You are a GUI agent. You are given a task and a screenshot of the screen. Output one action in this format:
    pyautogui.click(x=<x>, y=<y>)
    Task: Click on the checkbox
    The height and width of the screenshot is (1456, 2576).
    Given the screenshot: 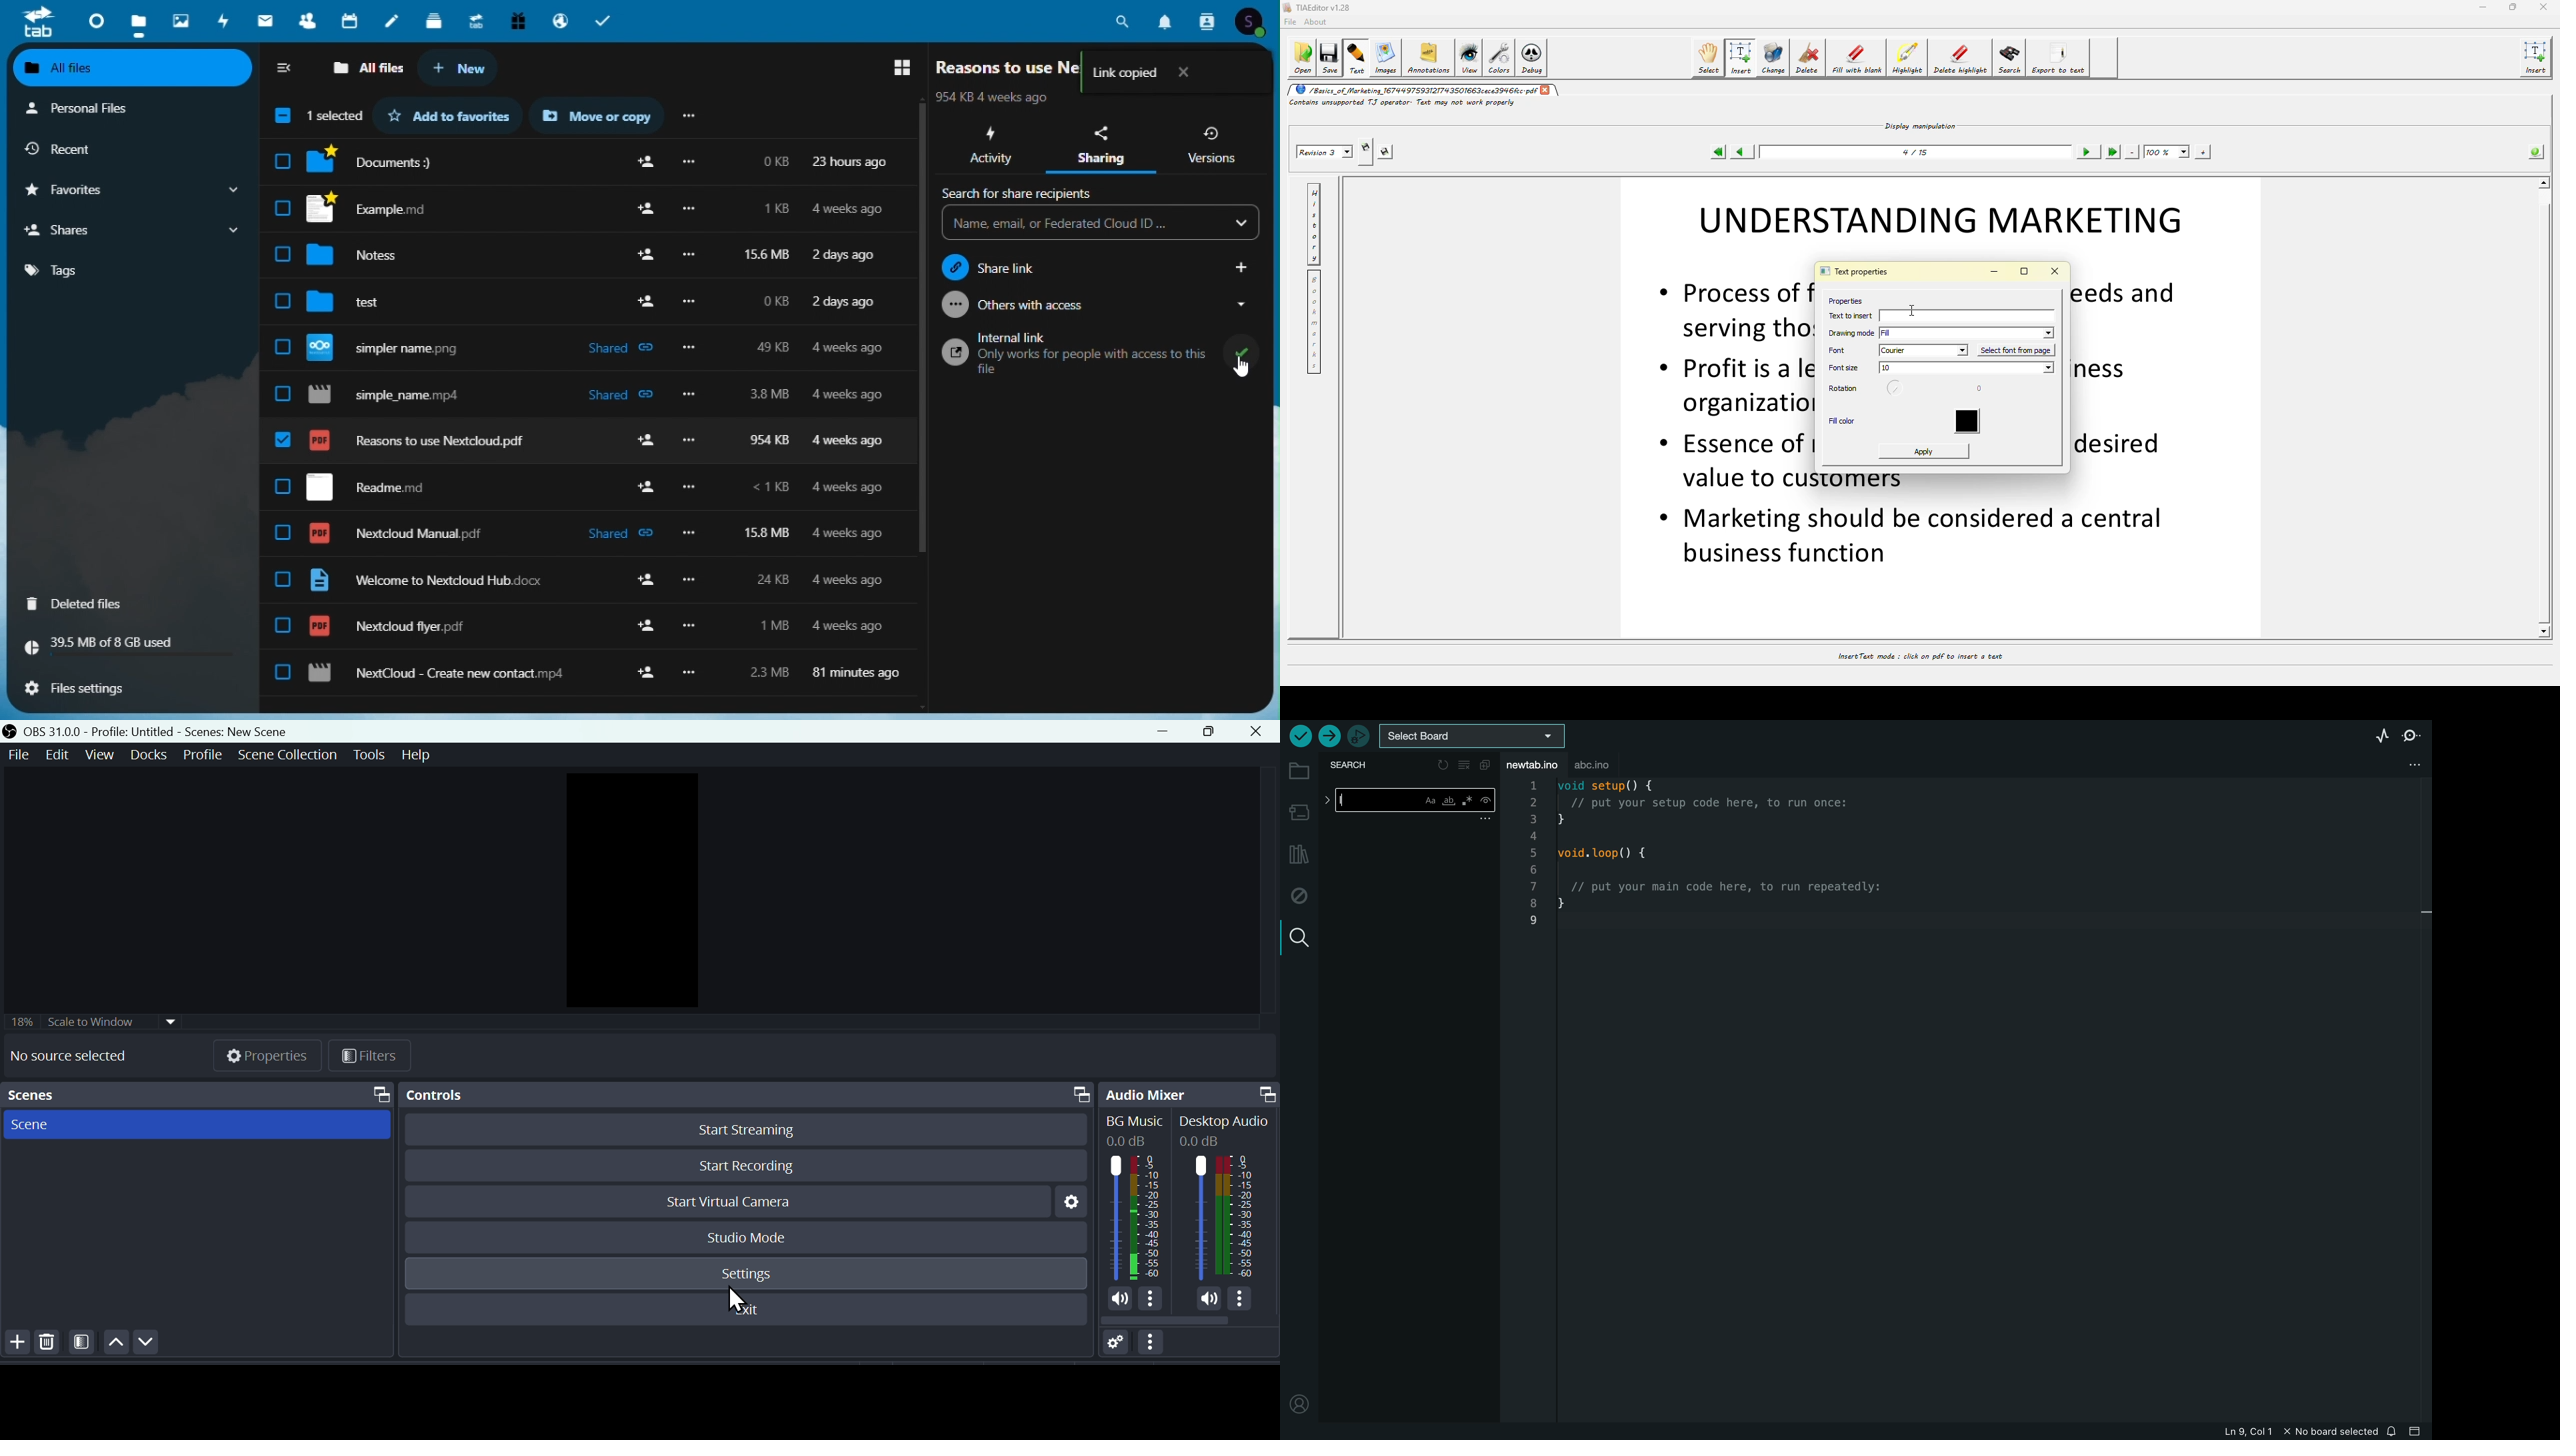 What is the action you would take?
    pyautogui.click(x=284, y=535)
    